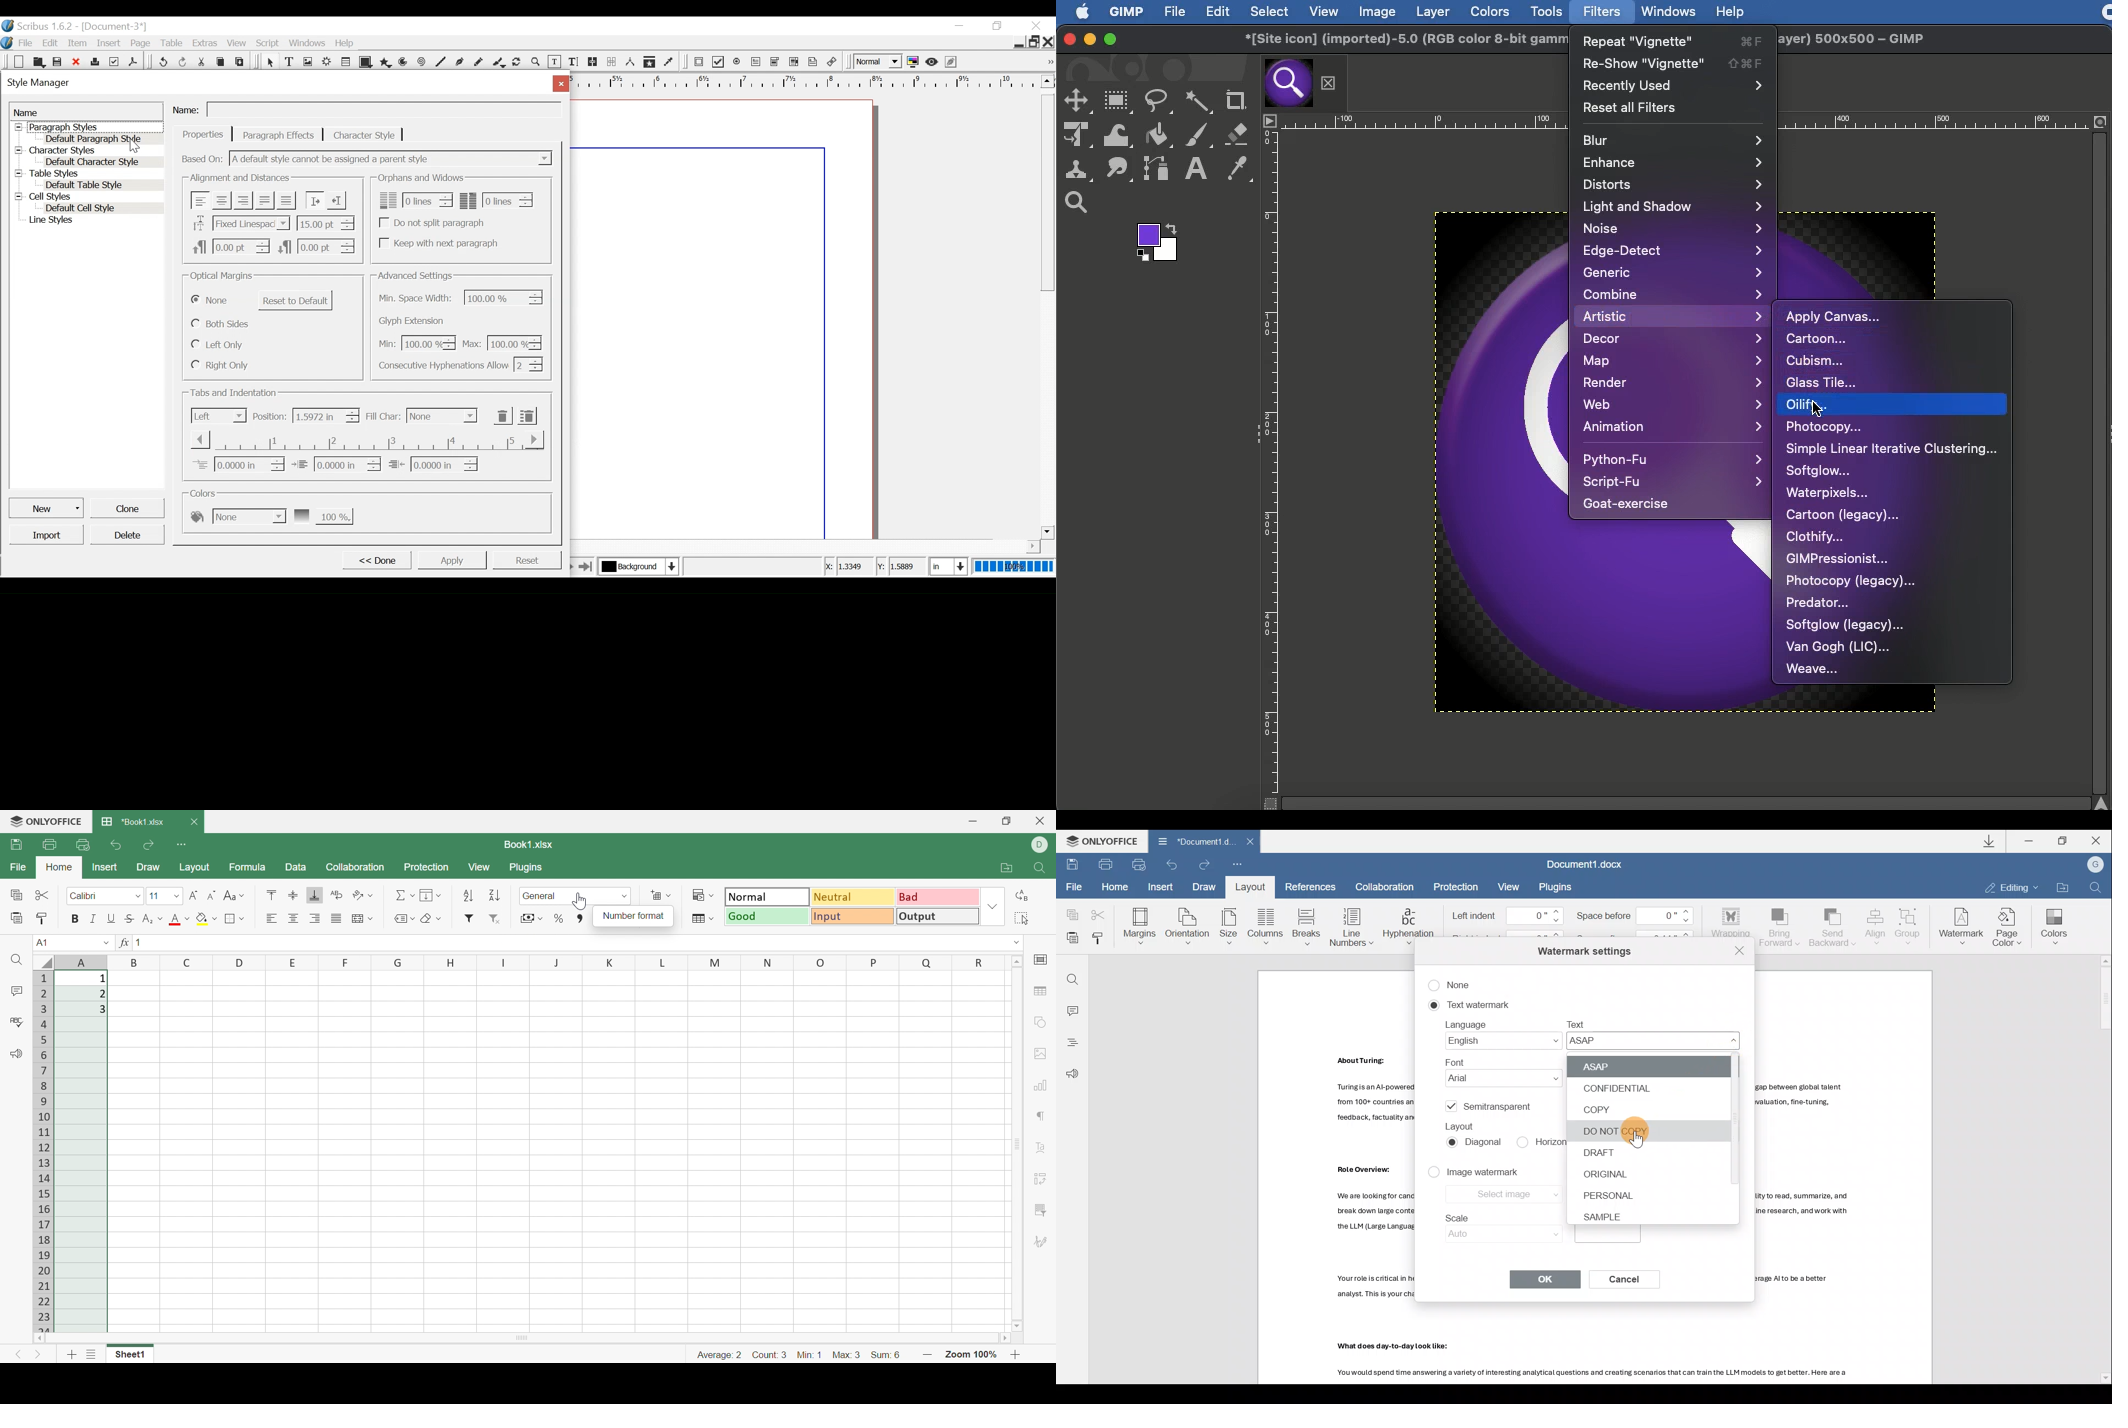 This screenshot has width=2128, height=1428. I want to click on Maximum, so click(500, 342).